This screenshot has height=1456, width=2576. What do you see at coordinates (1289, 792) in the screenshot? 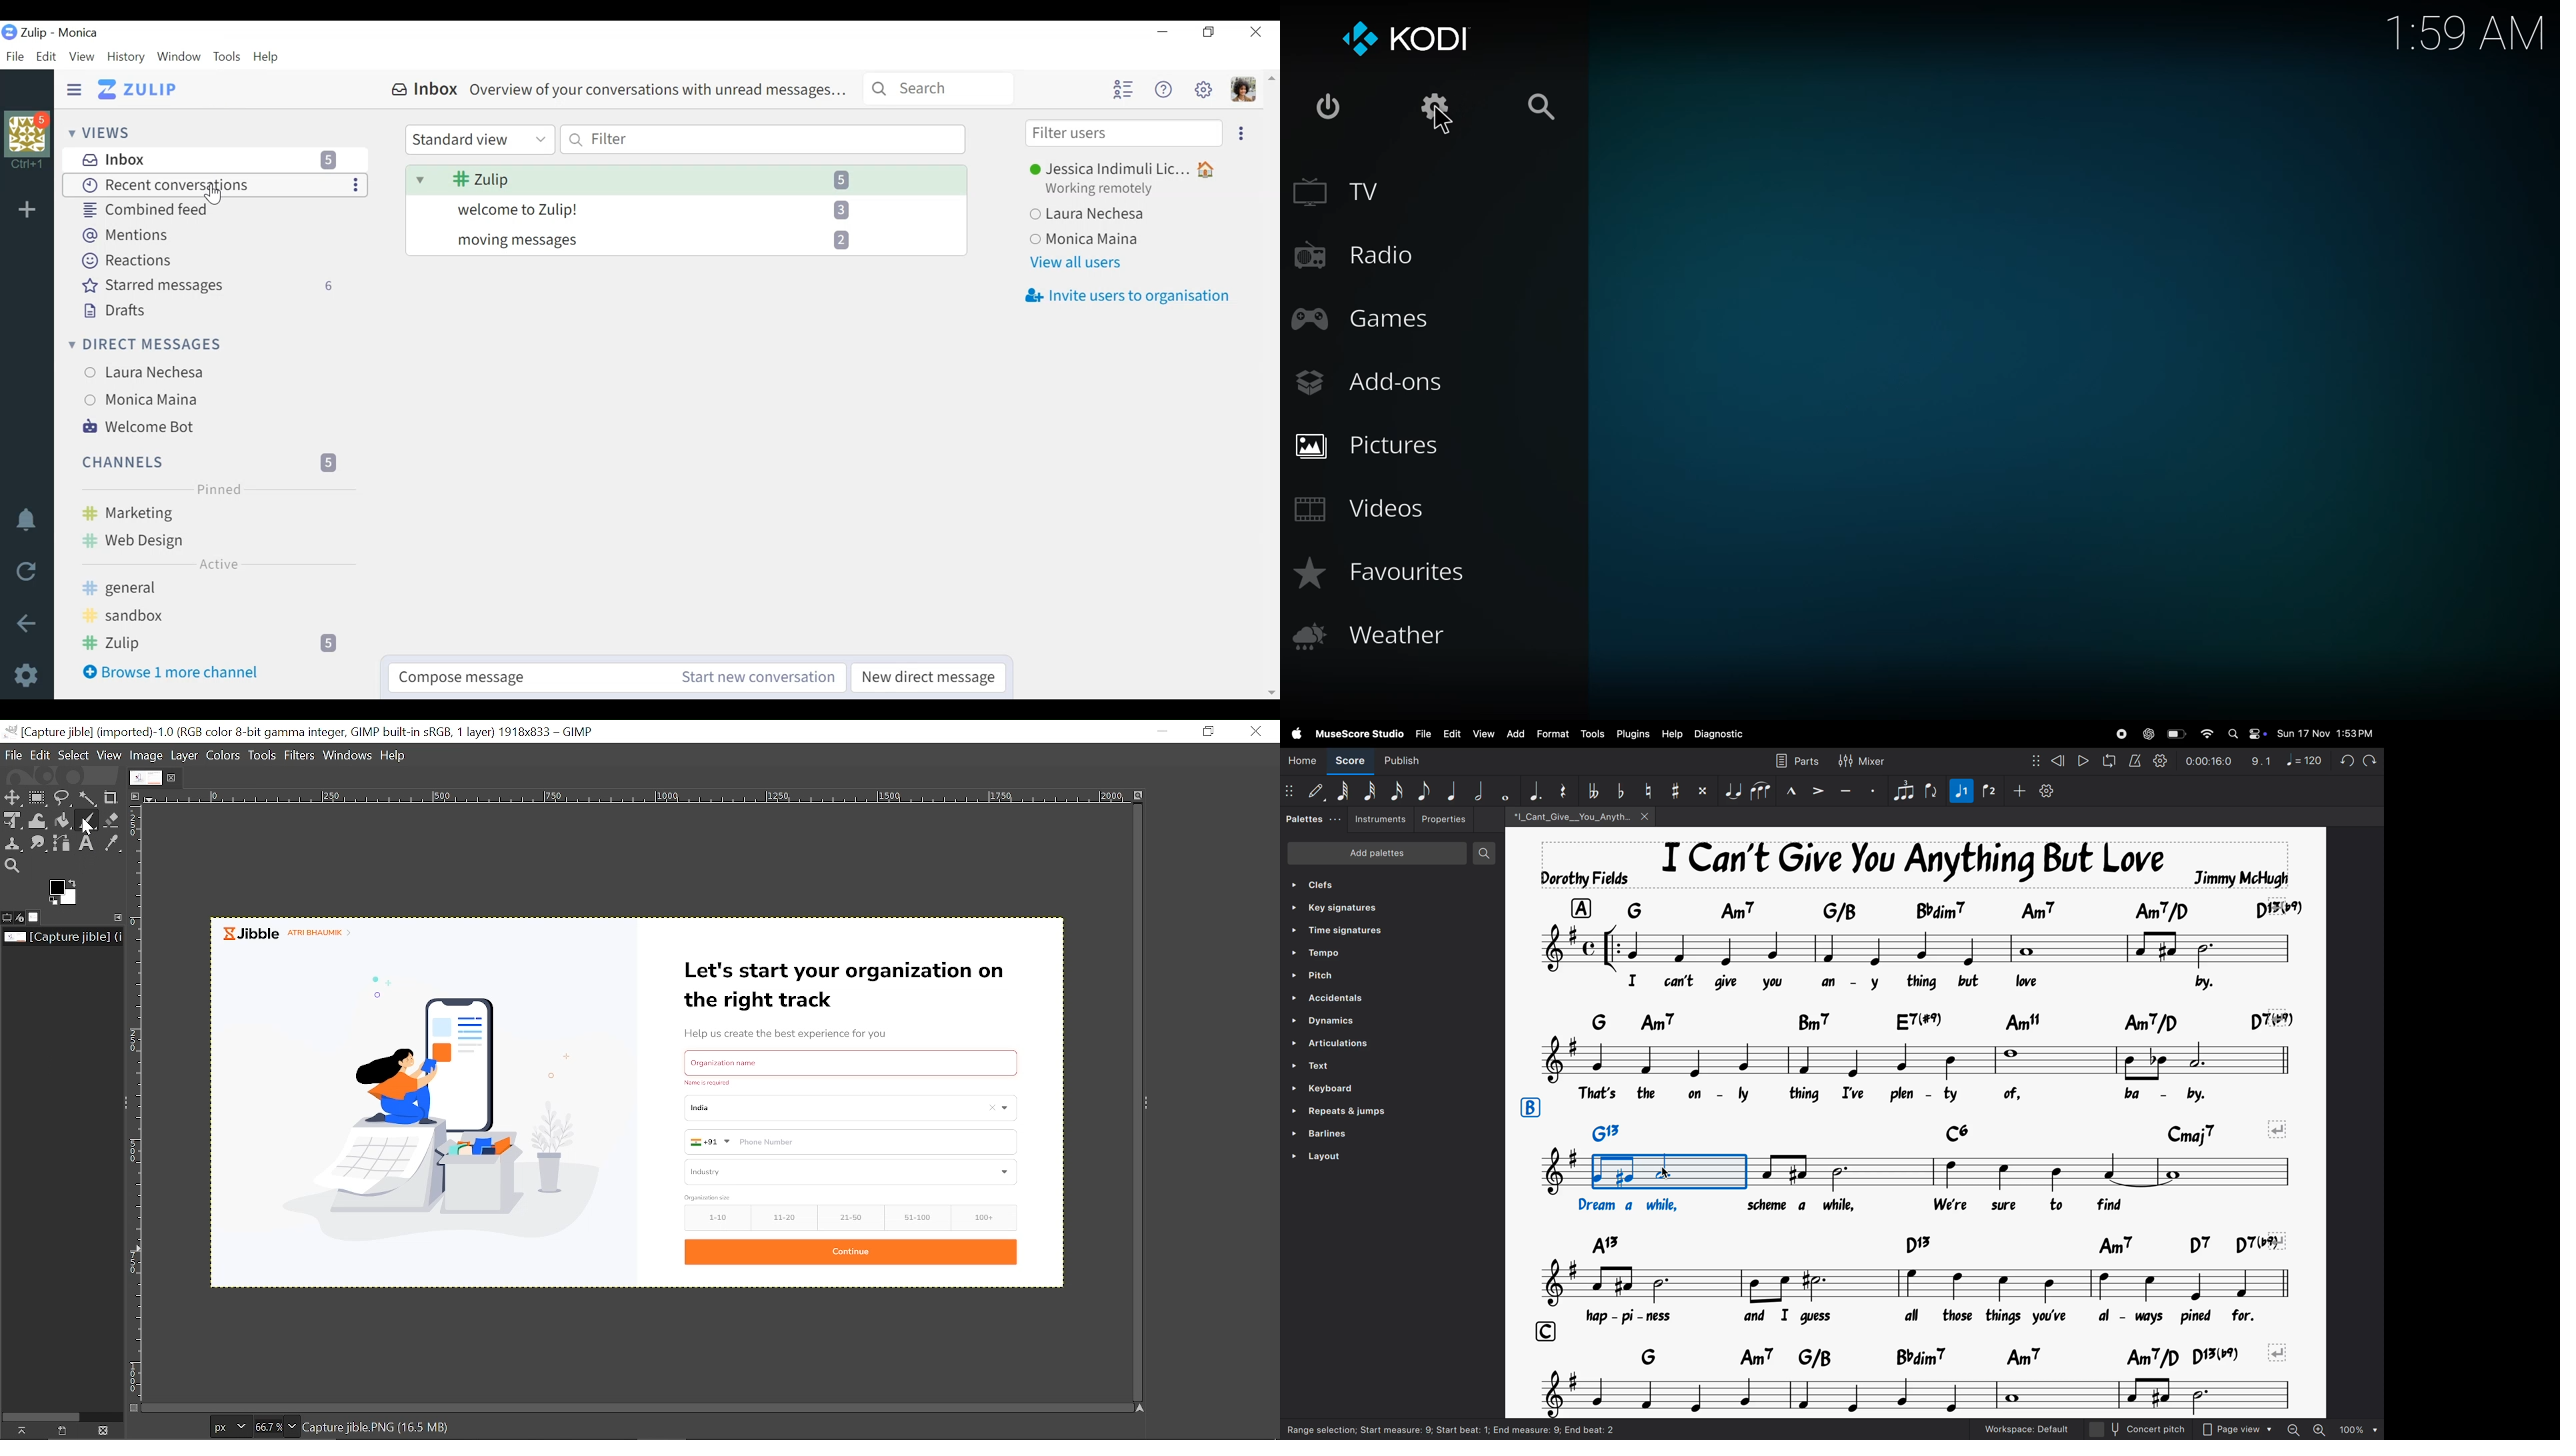
I see `matrix` at bounding box center [1289, 792].